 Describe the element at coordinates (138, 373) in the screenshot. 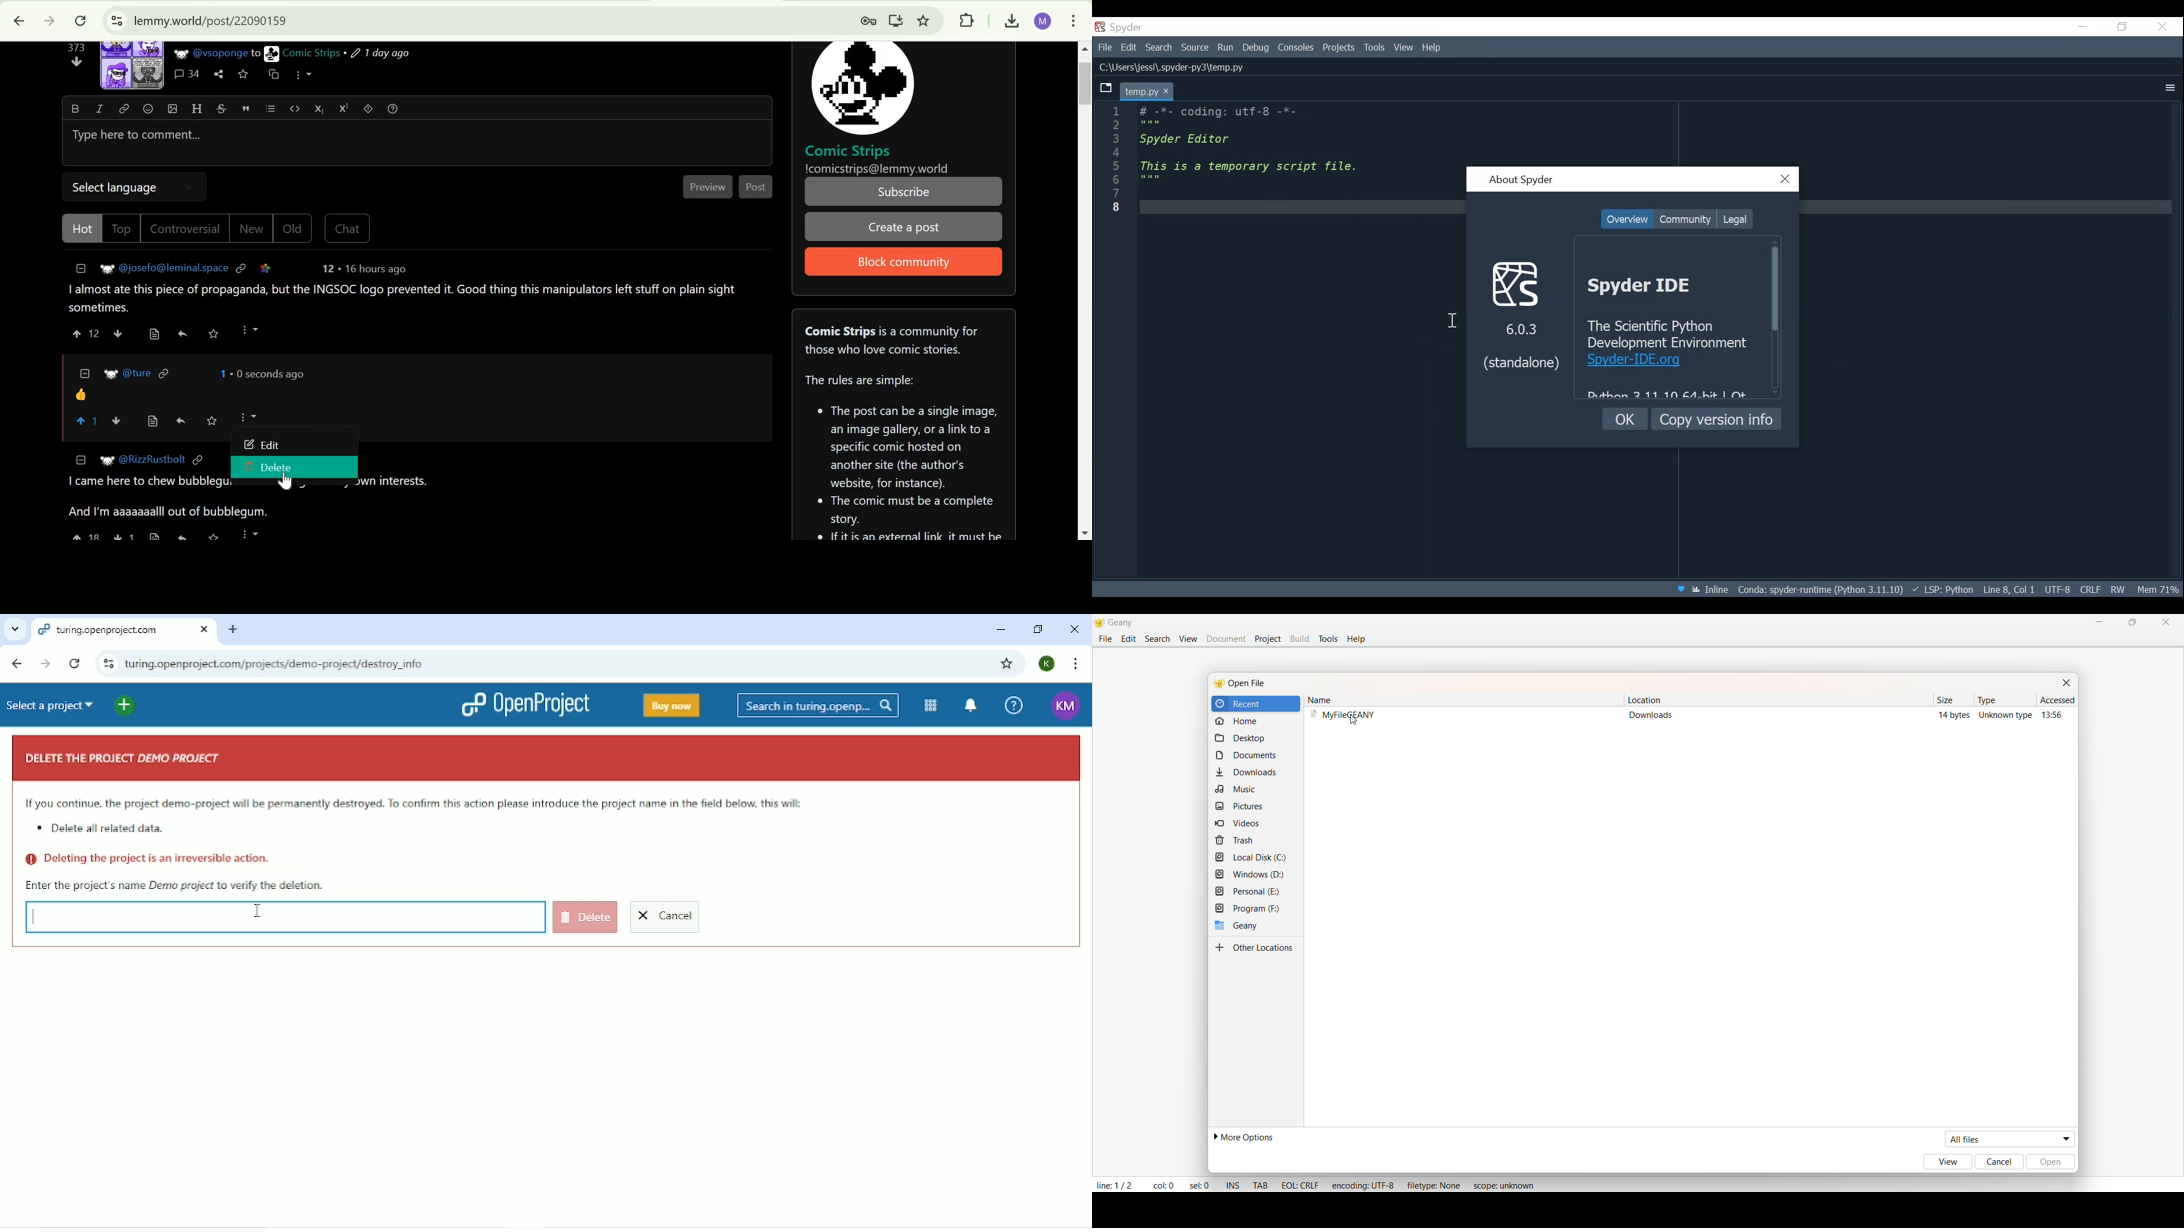

I see `user ID` at that location.